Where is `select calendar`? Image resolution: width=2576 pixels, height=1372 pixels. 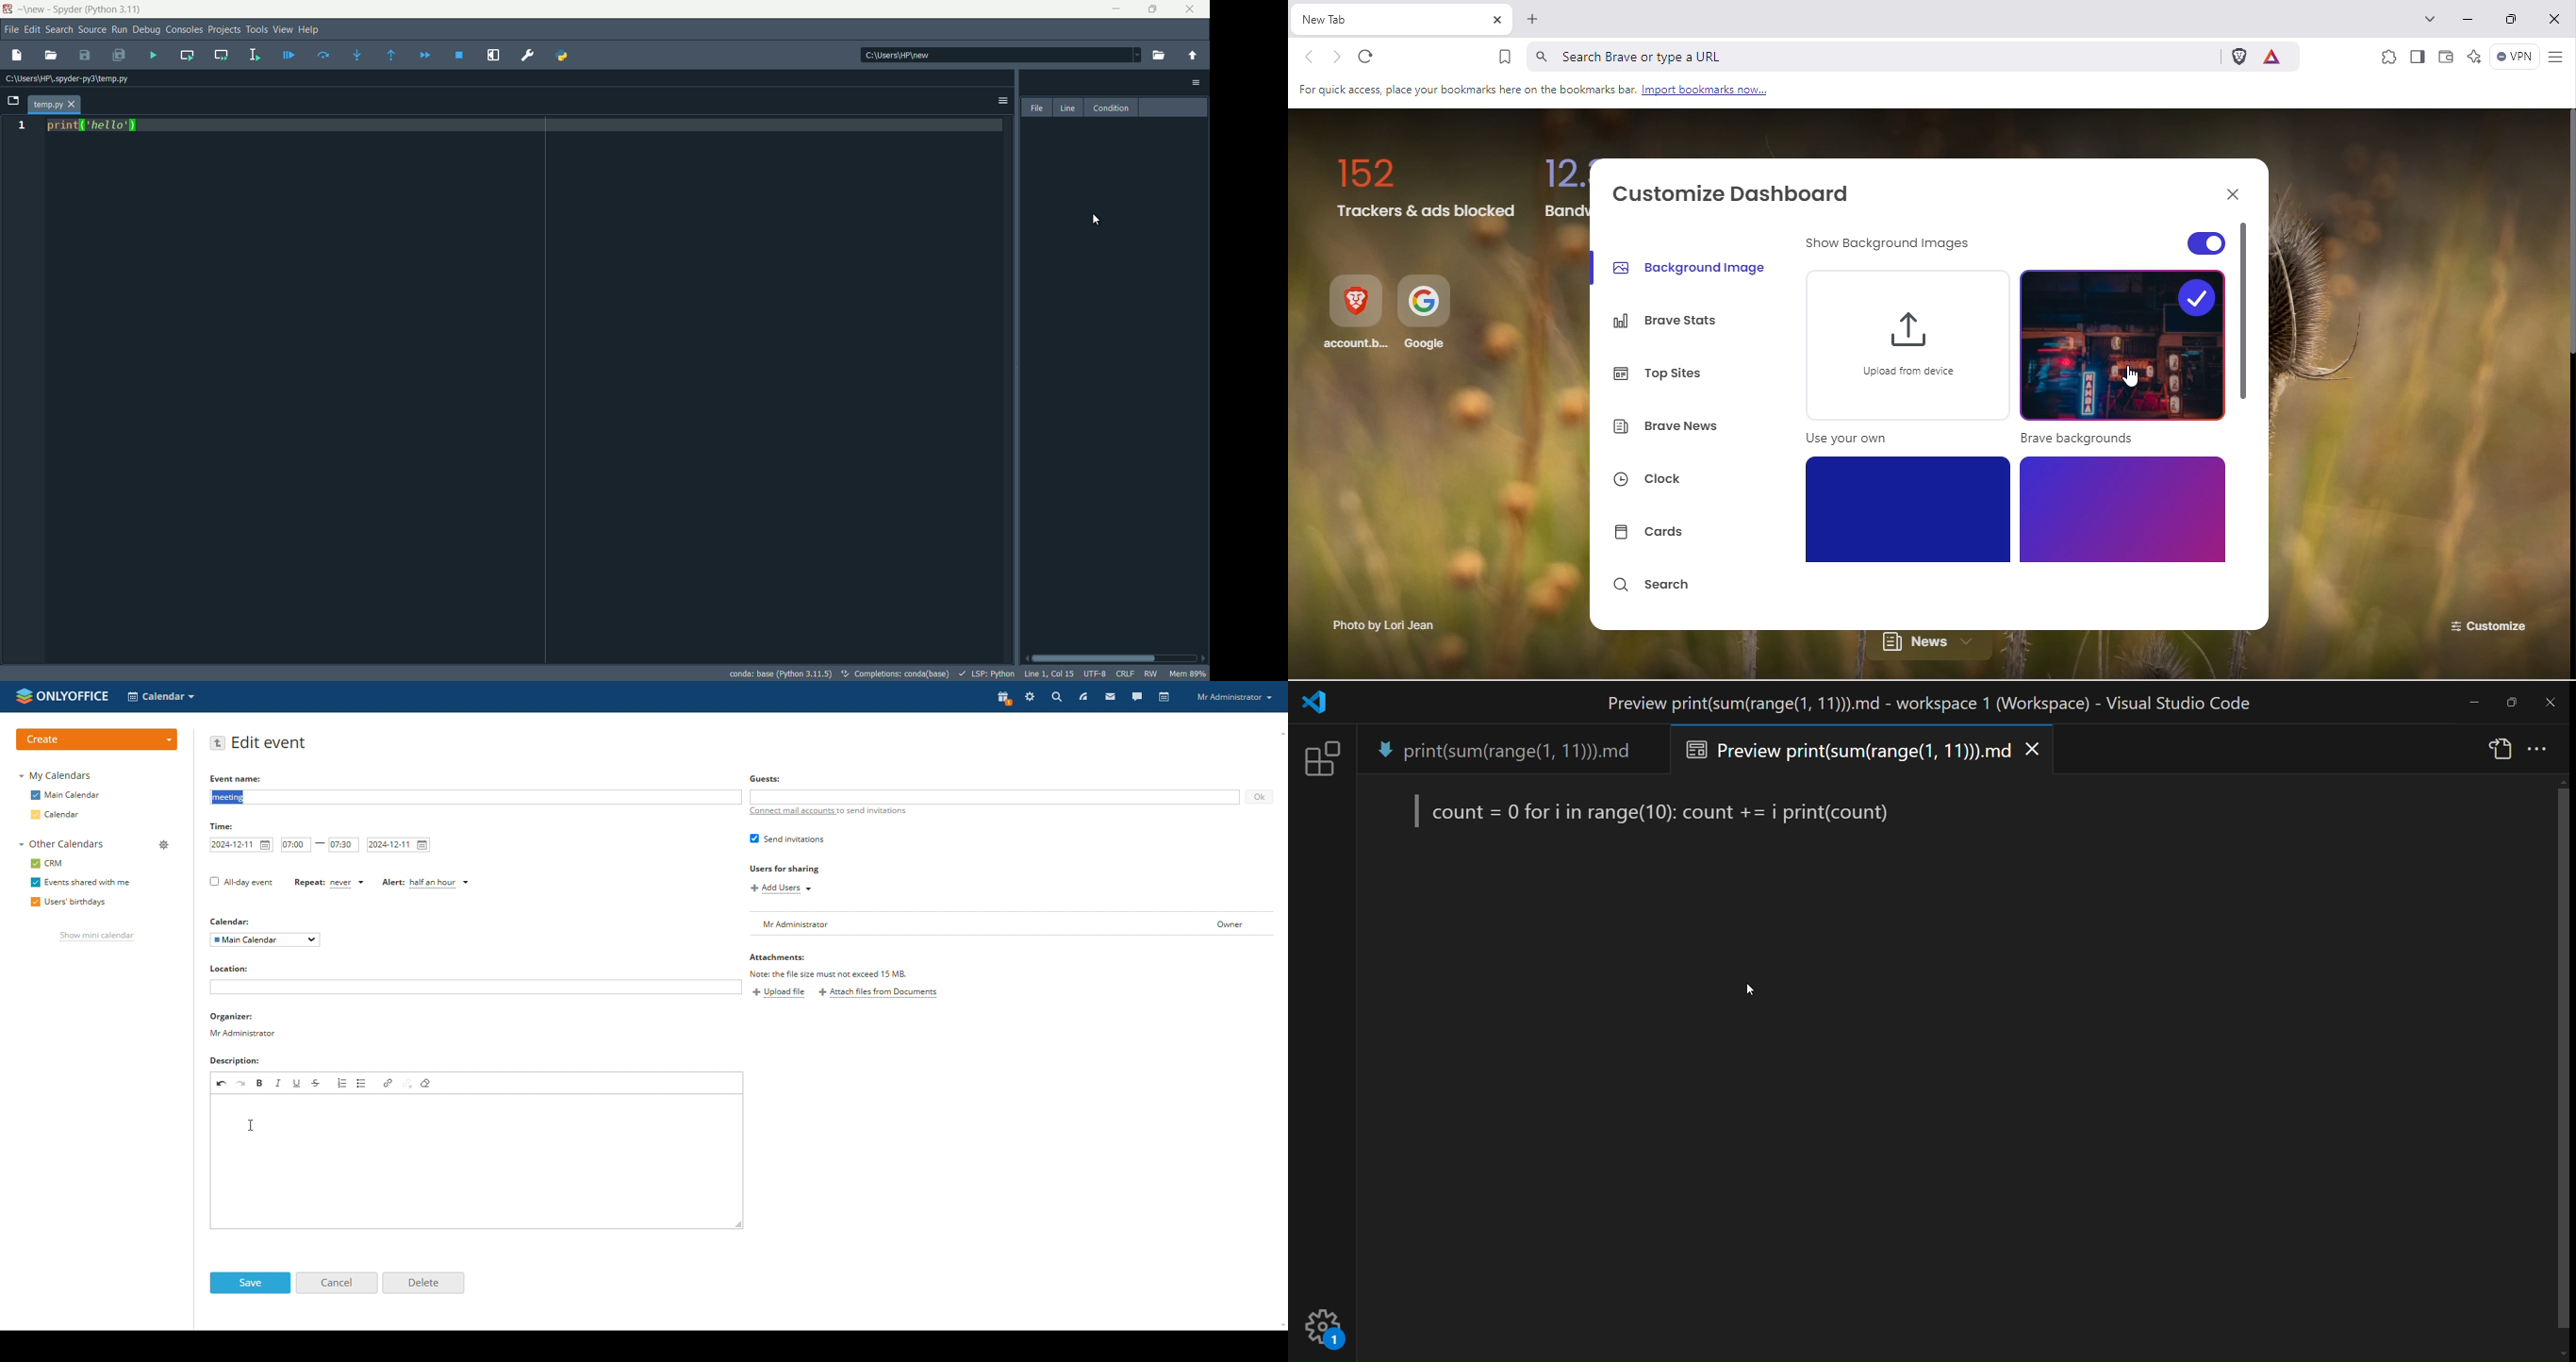
select calendar is located at coordinates (264, 940).